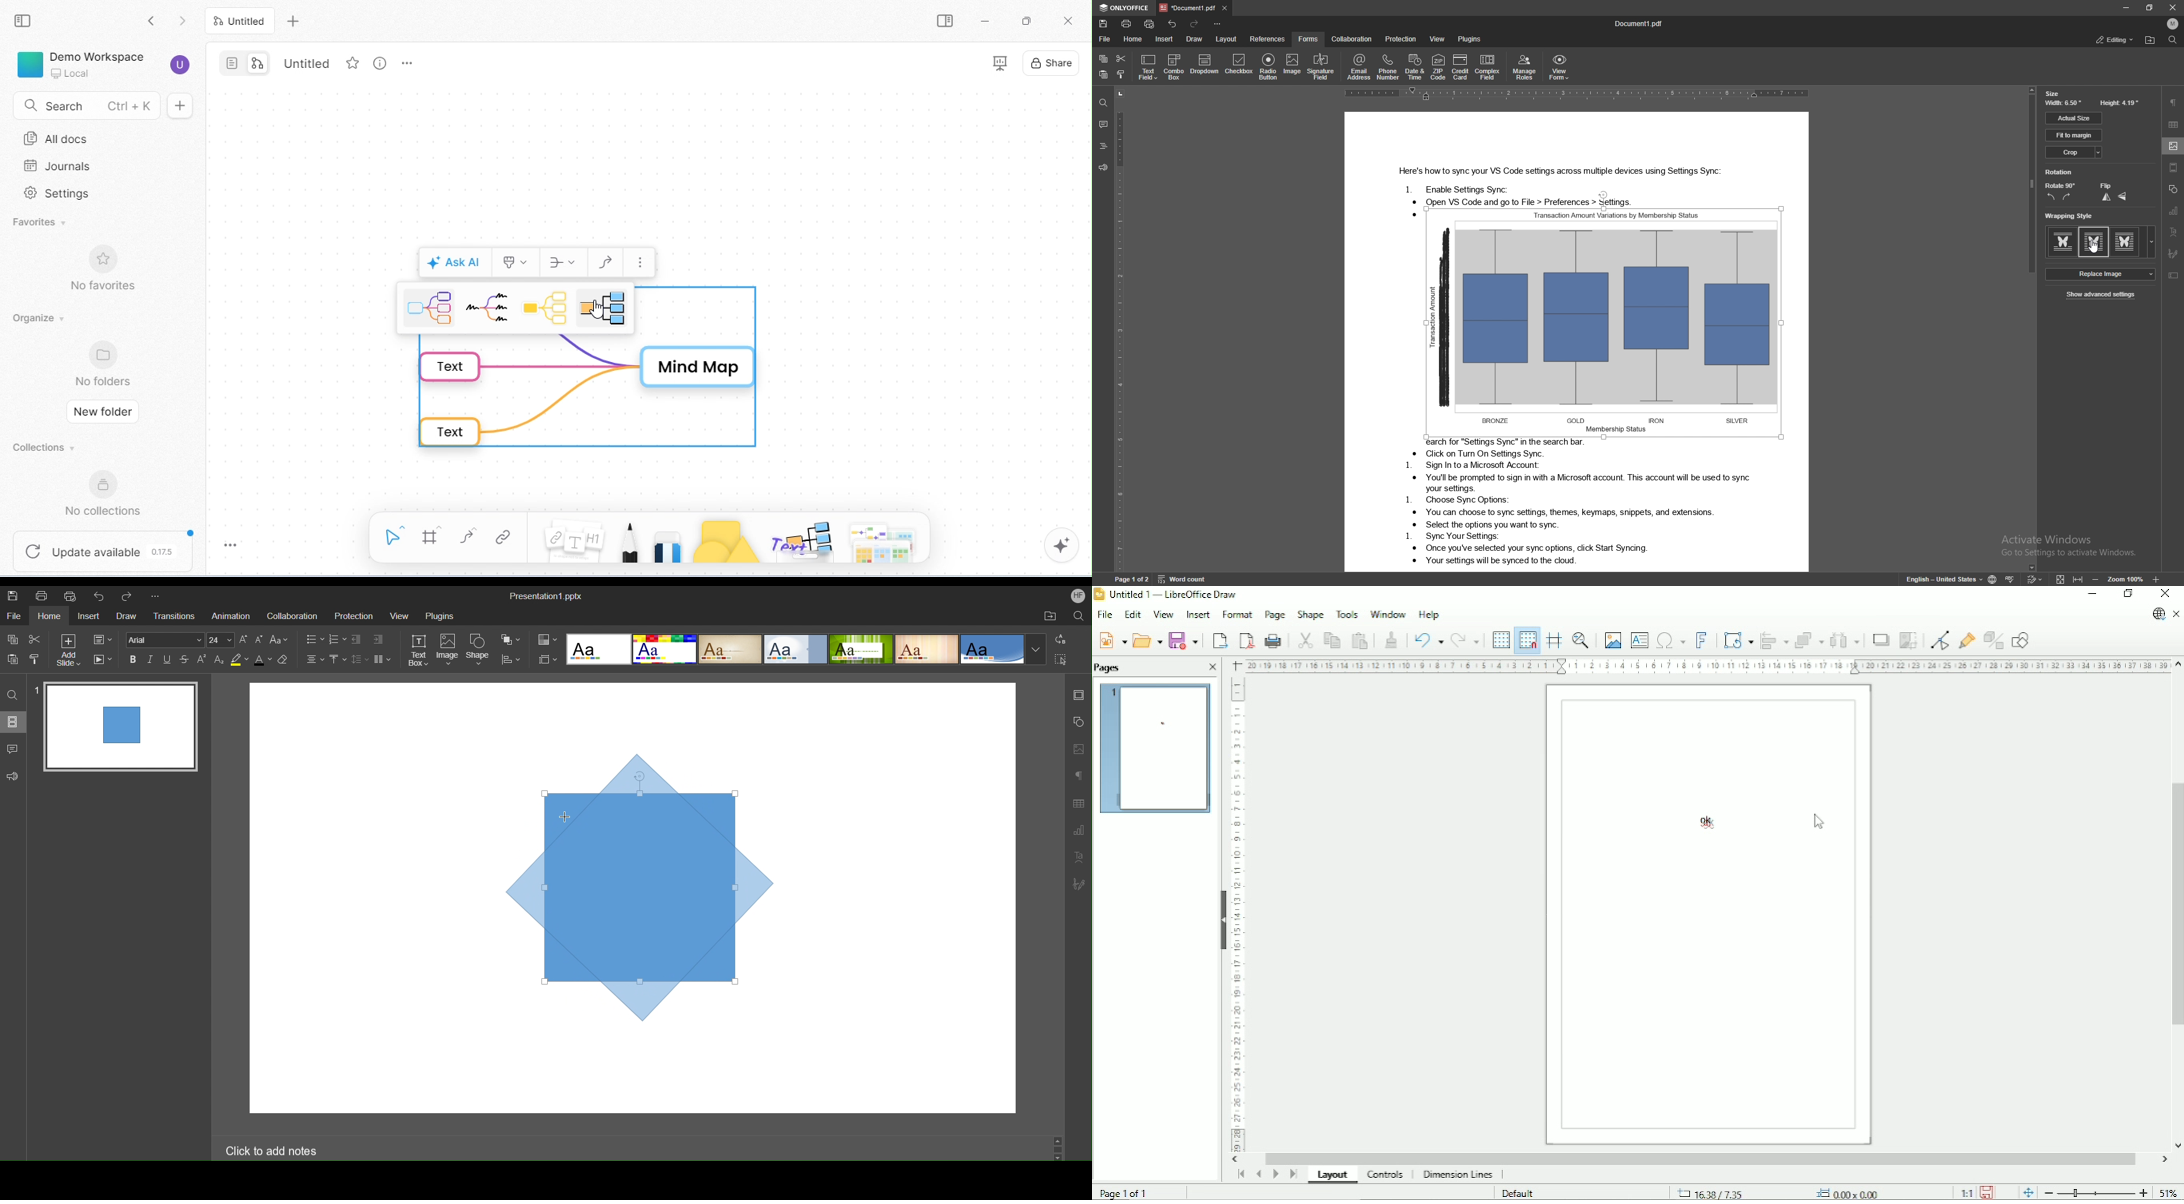  Describe the element at coordinates (99, 594) in the screenshot. I see `Undo` at that location.